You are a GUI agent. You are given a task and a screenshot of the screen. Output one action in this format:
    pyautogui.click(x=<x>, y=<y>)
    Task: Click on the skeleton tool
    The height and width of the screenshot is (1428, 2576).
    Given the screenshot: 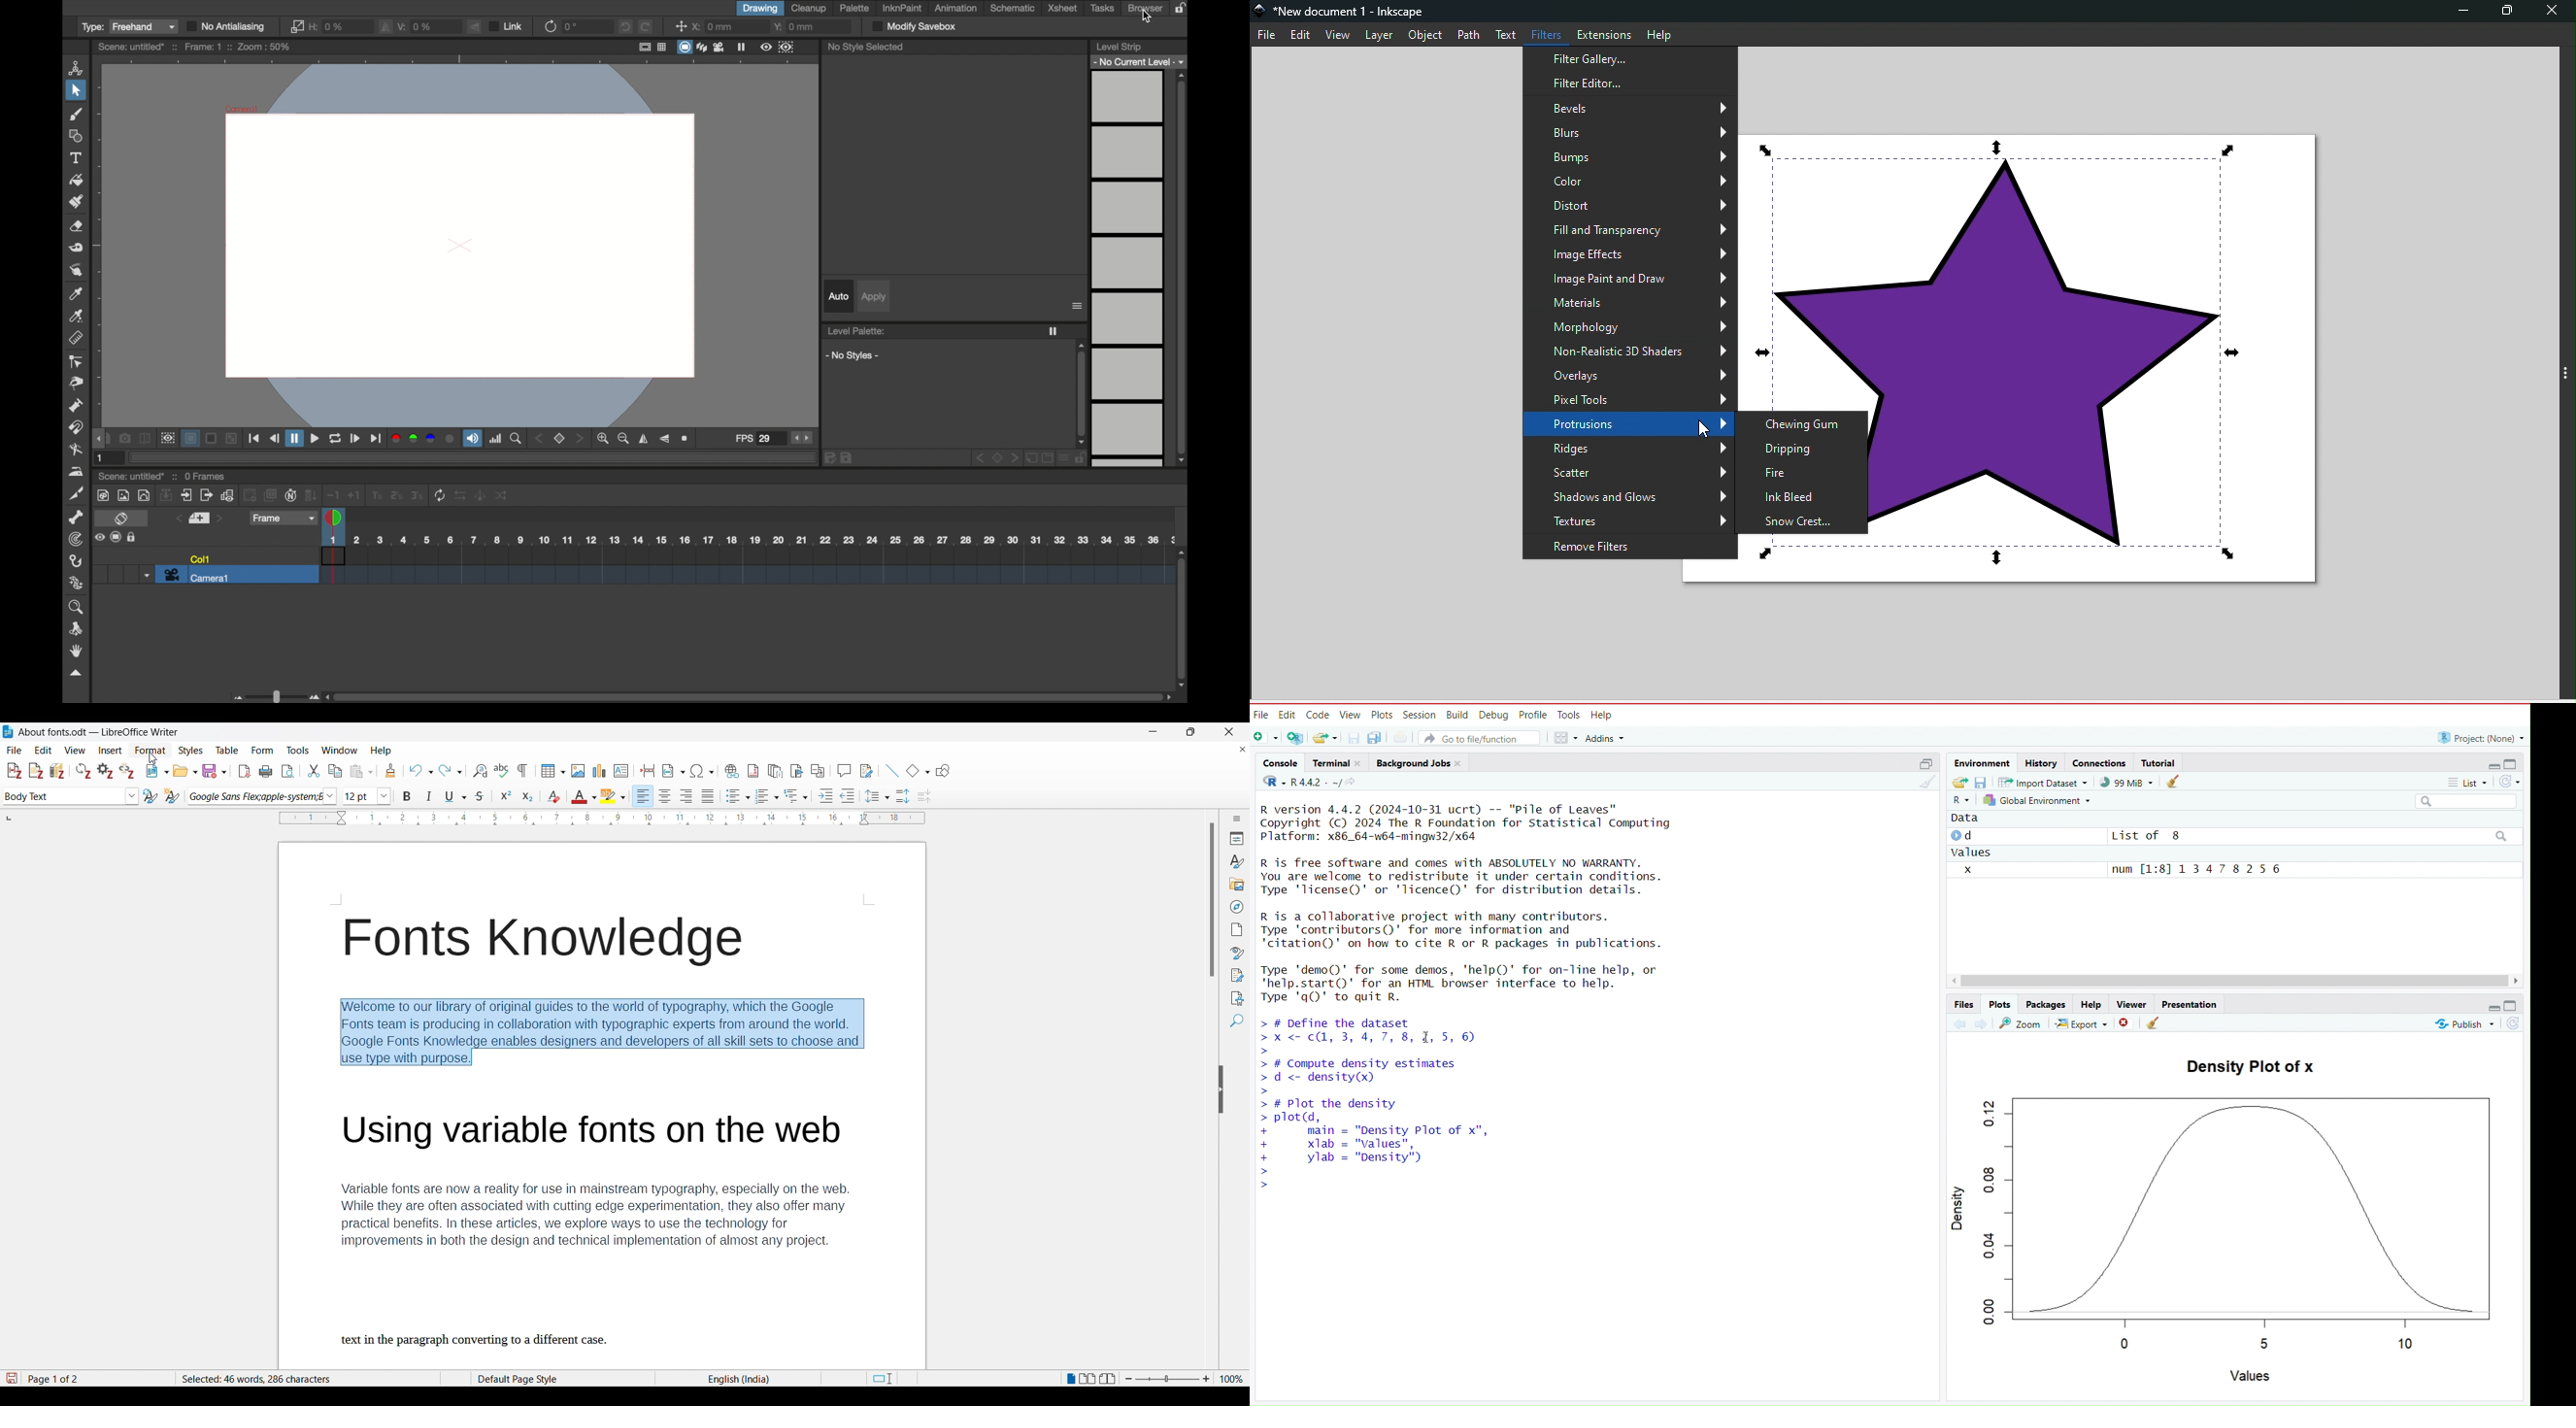 What is the action you would take?
    pyautogui.click(x=77, y=517)
    